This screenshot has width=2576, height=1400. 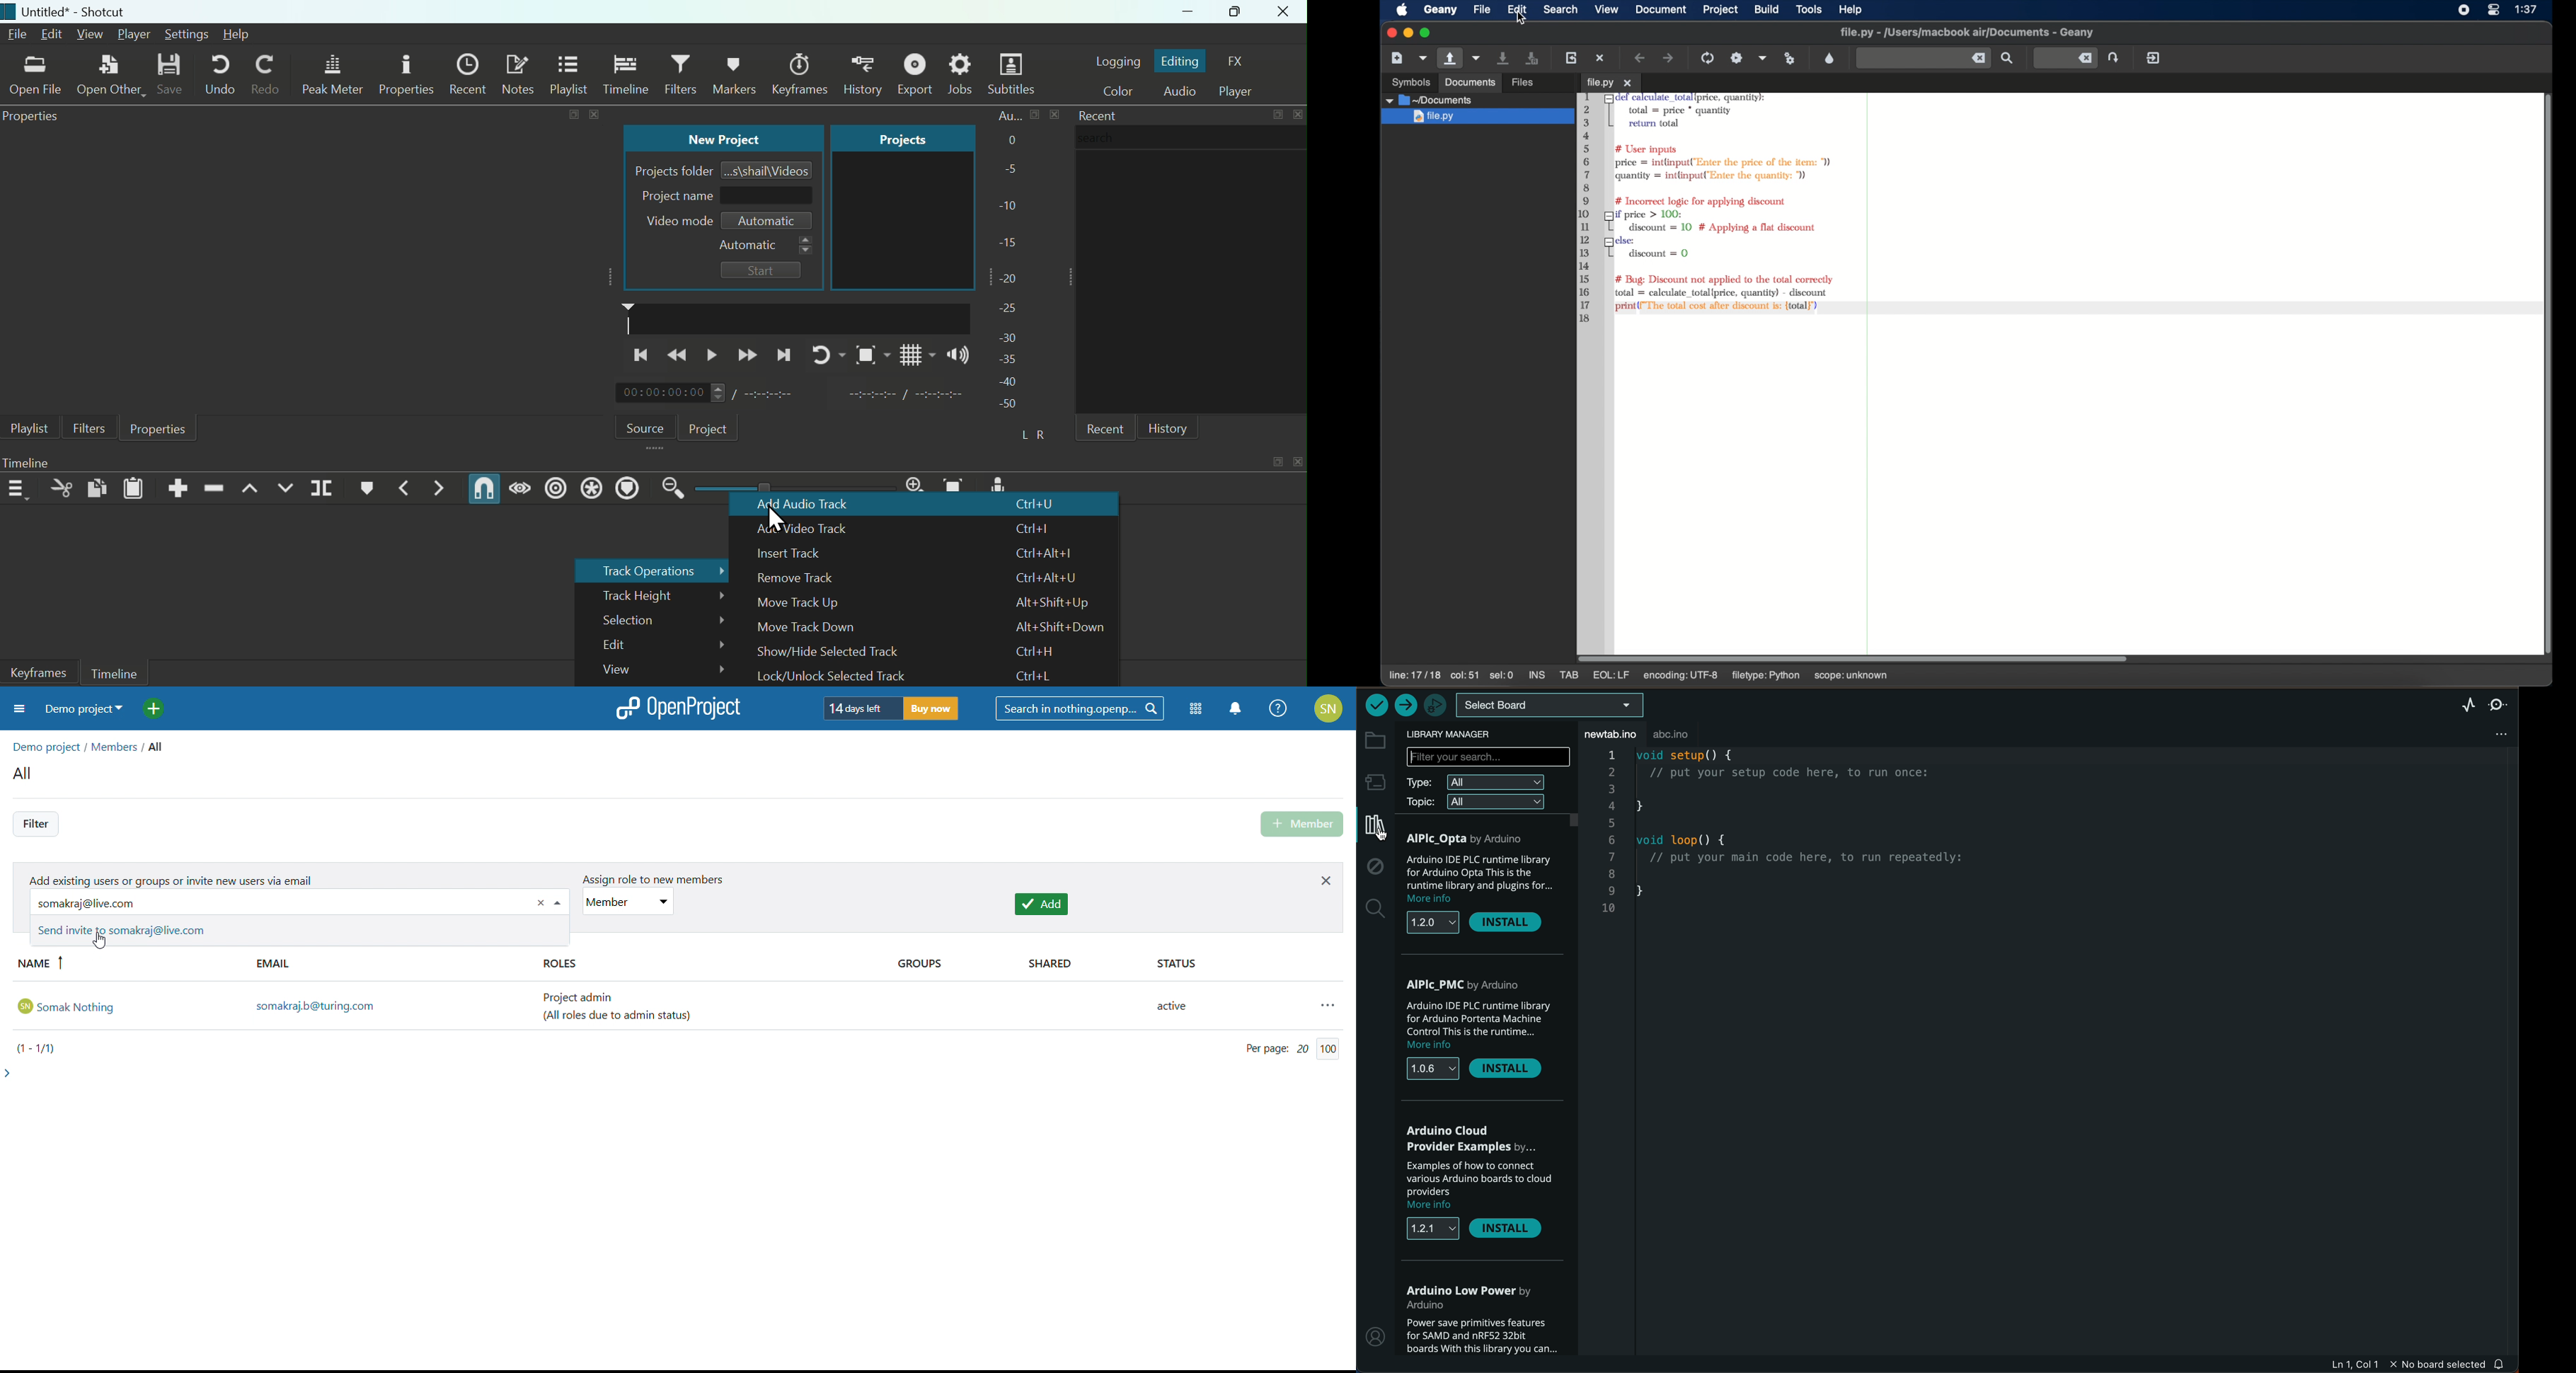 What do you see at coordinates (1011, 334) in the screenshot?
I see `-30` at bounding box center [1011, 334].